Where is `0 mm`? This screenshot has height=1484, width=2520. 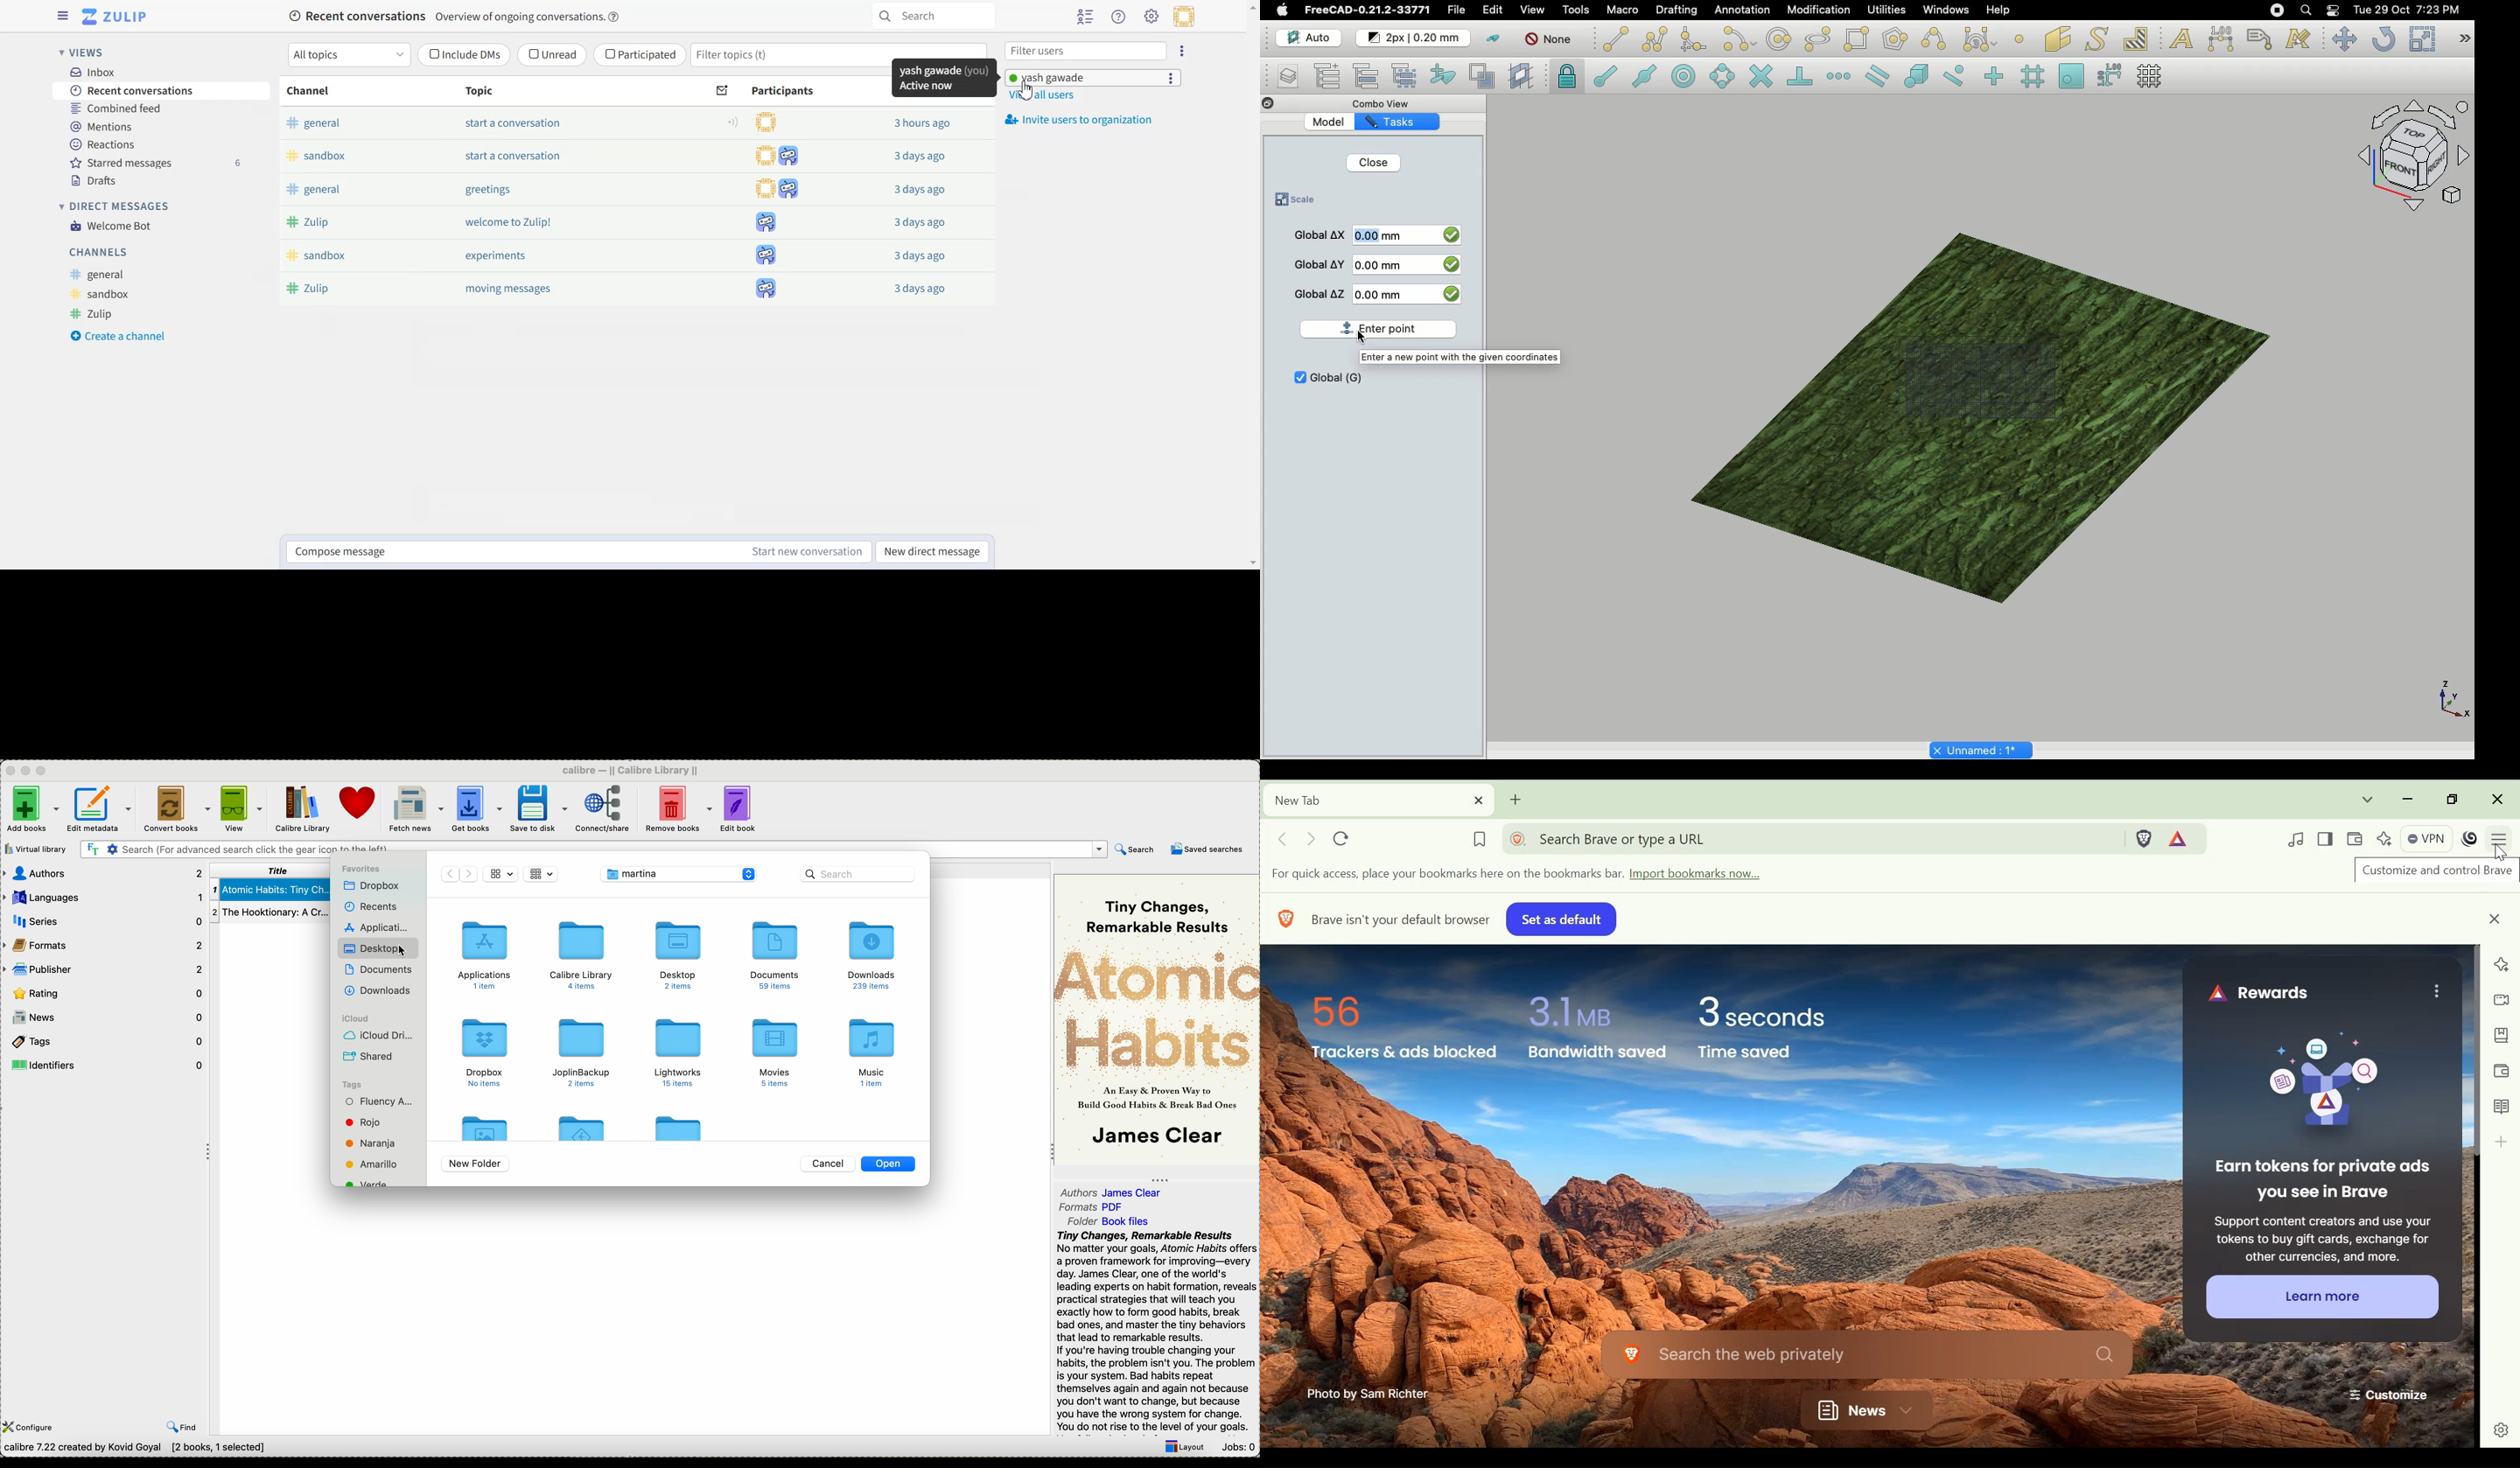
0 mm is located at coordinates (1405, 266).